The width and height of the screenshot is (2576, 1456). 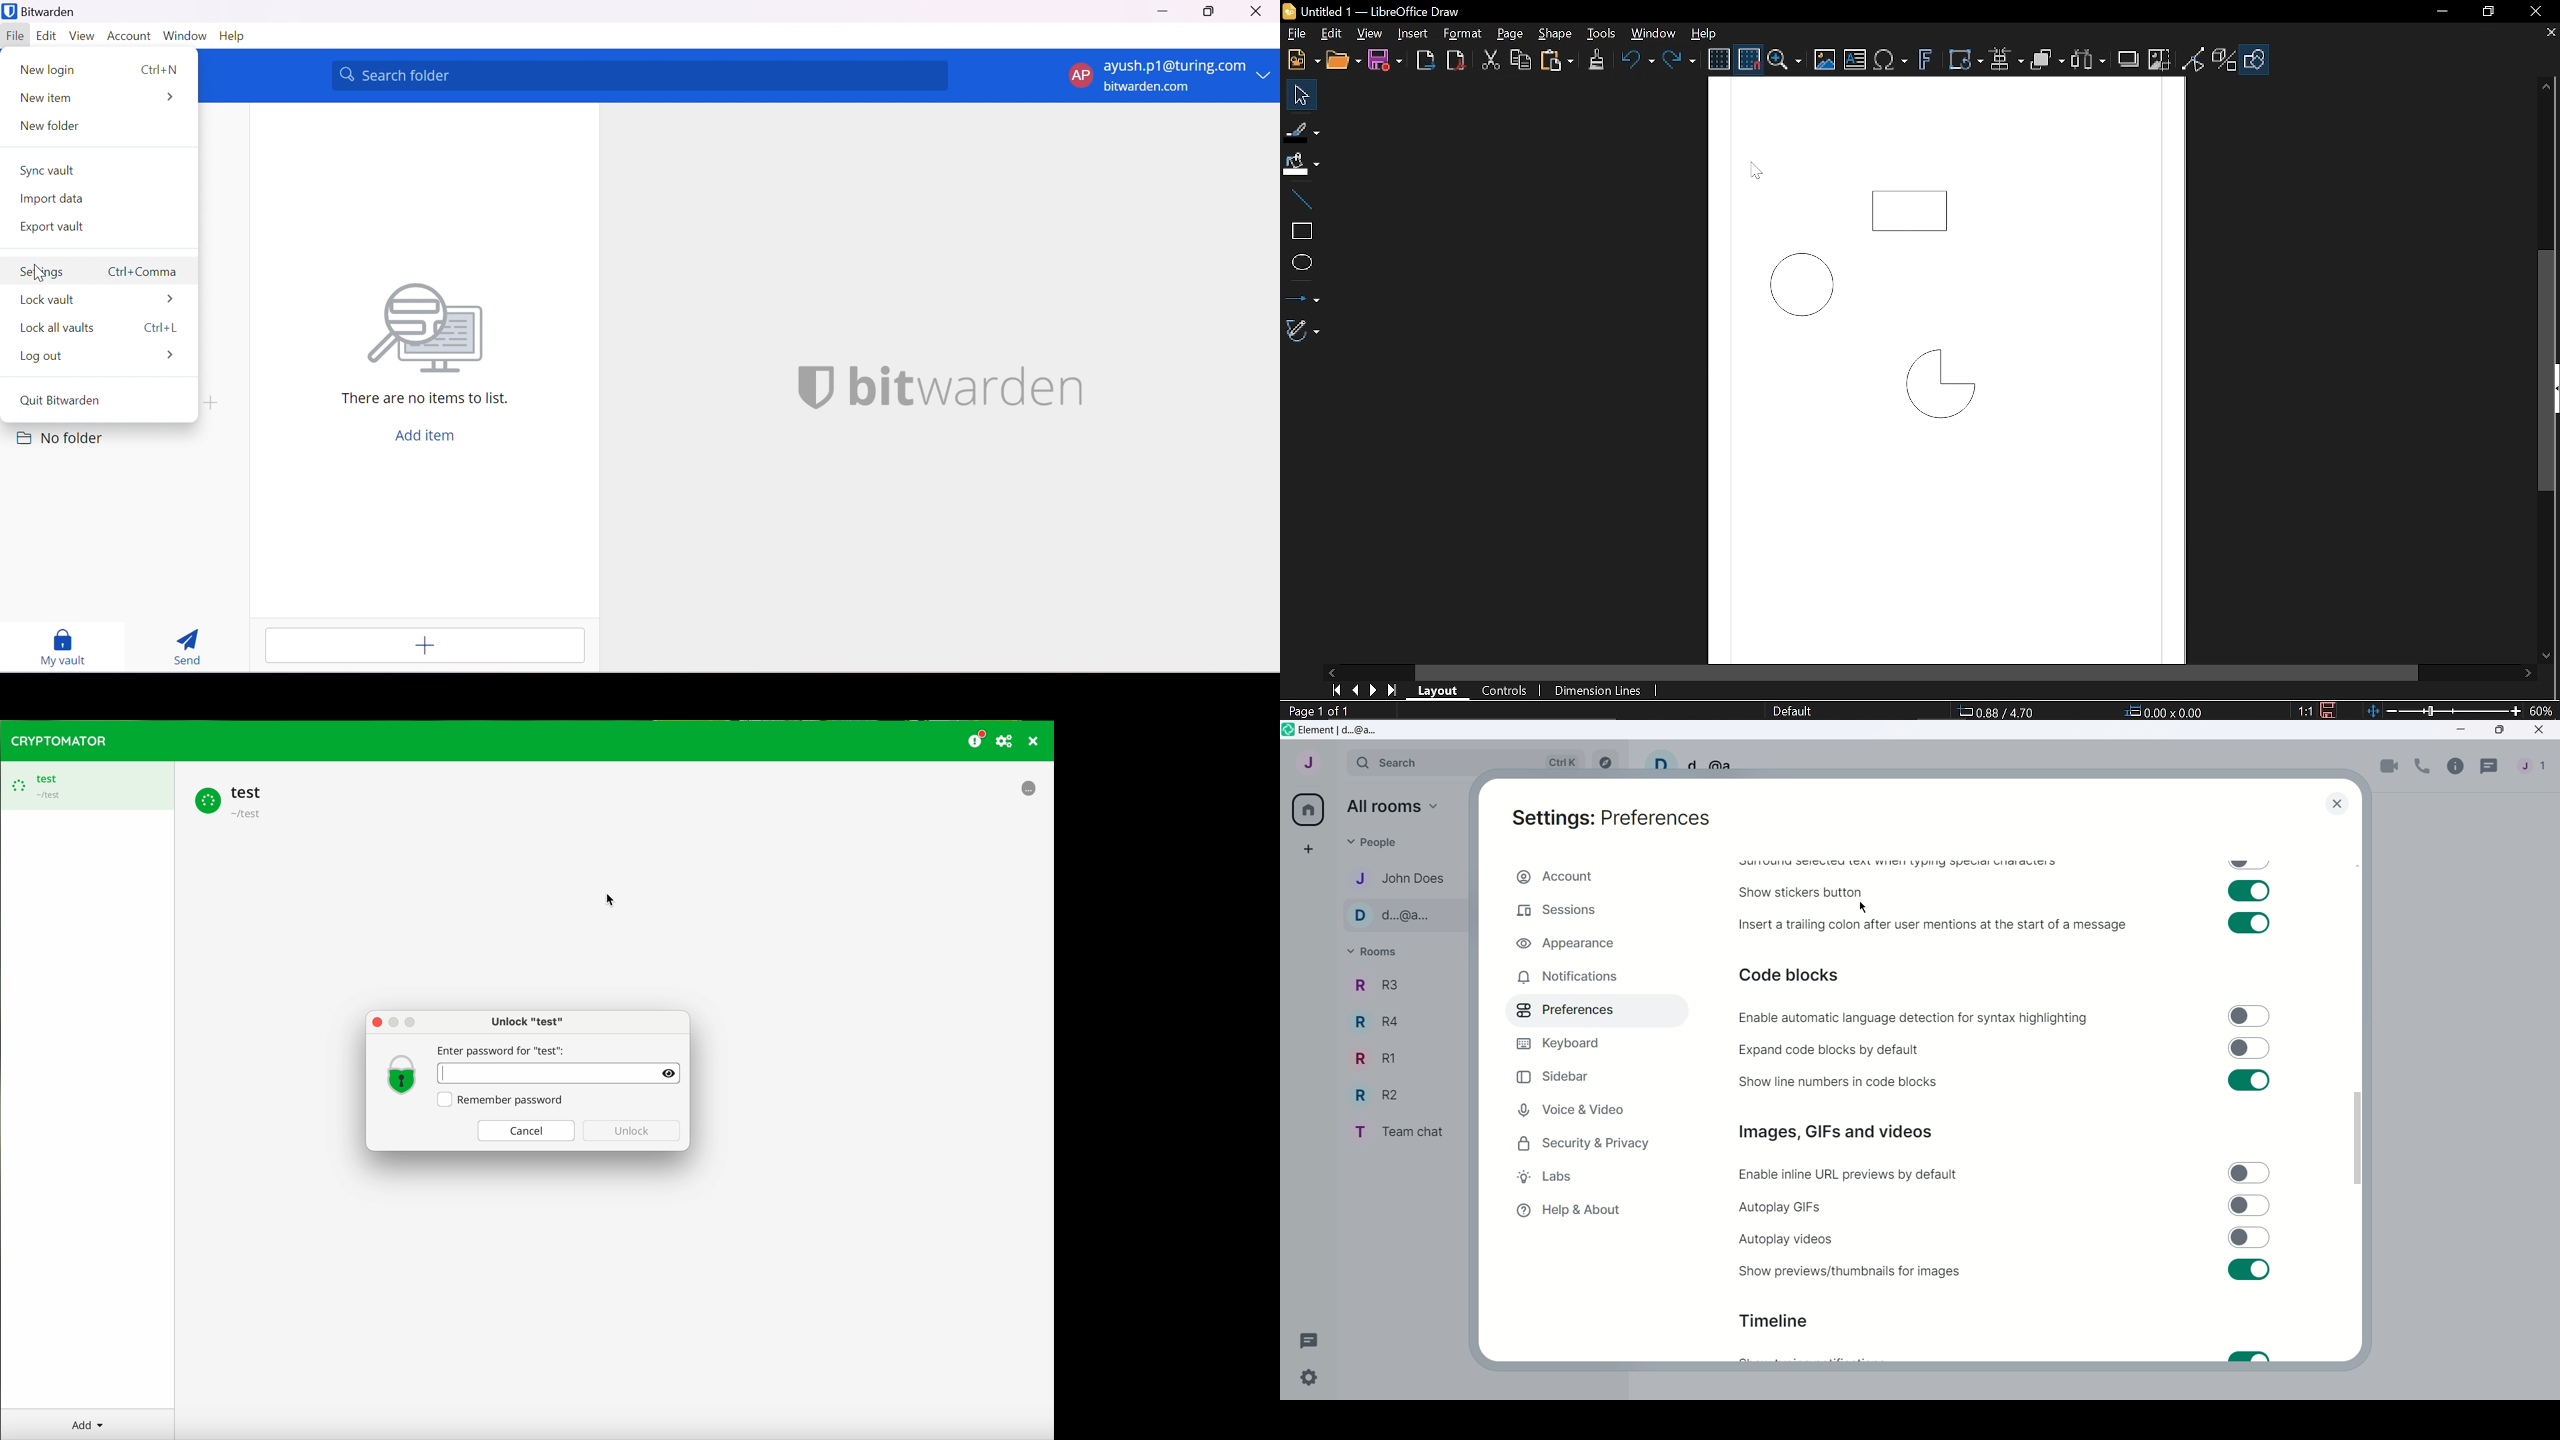 What do you see at coordinates (427, 645) in the screenshot?
I see `Add item` at bounding box center [427, 645].